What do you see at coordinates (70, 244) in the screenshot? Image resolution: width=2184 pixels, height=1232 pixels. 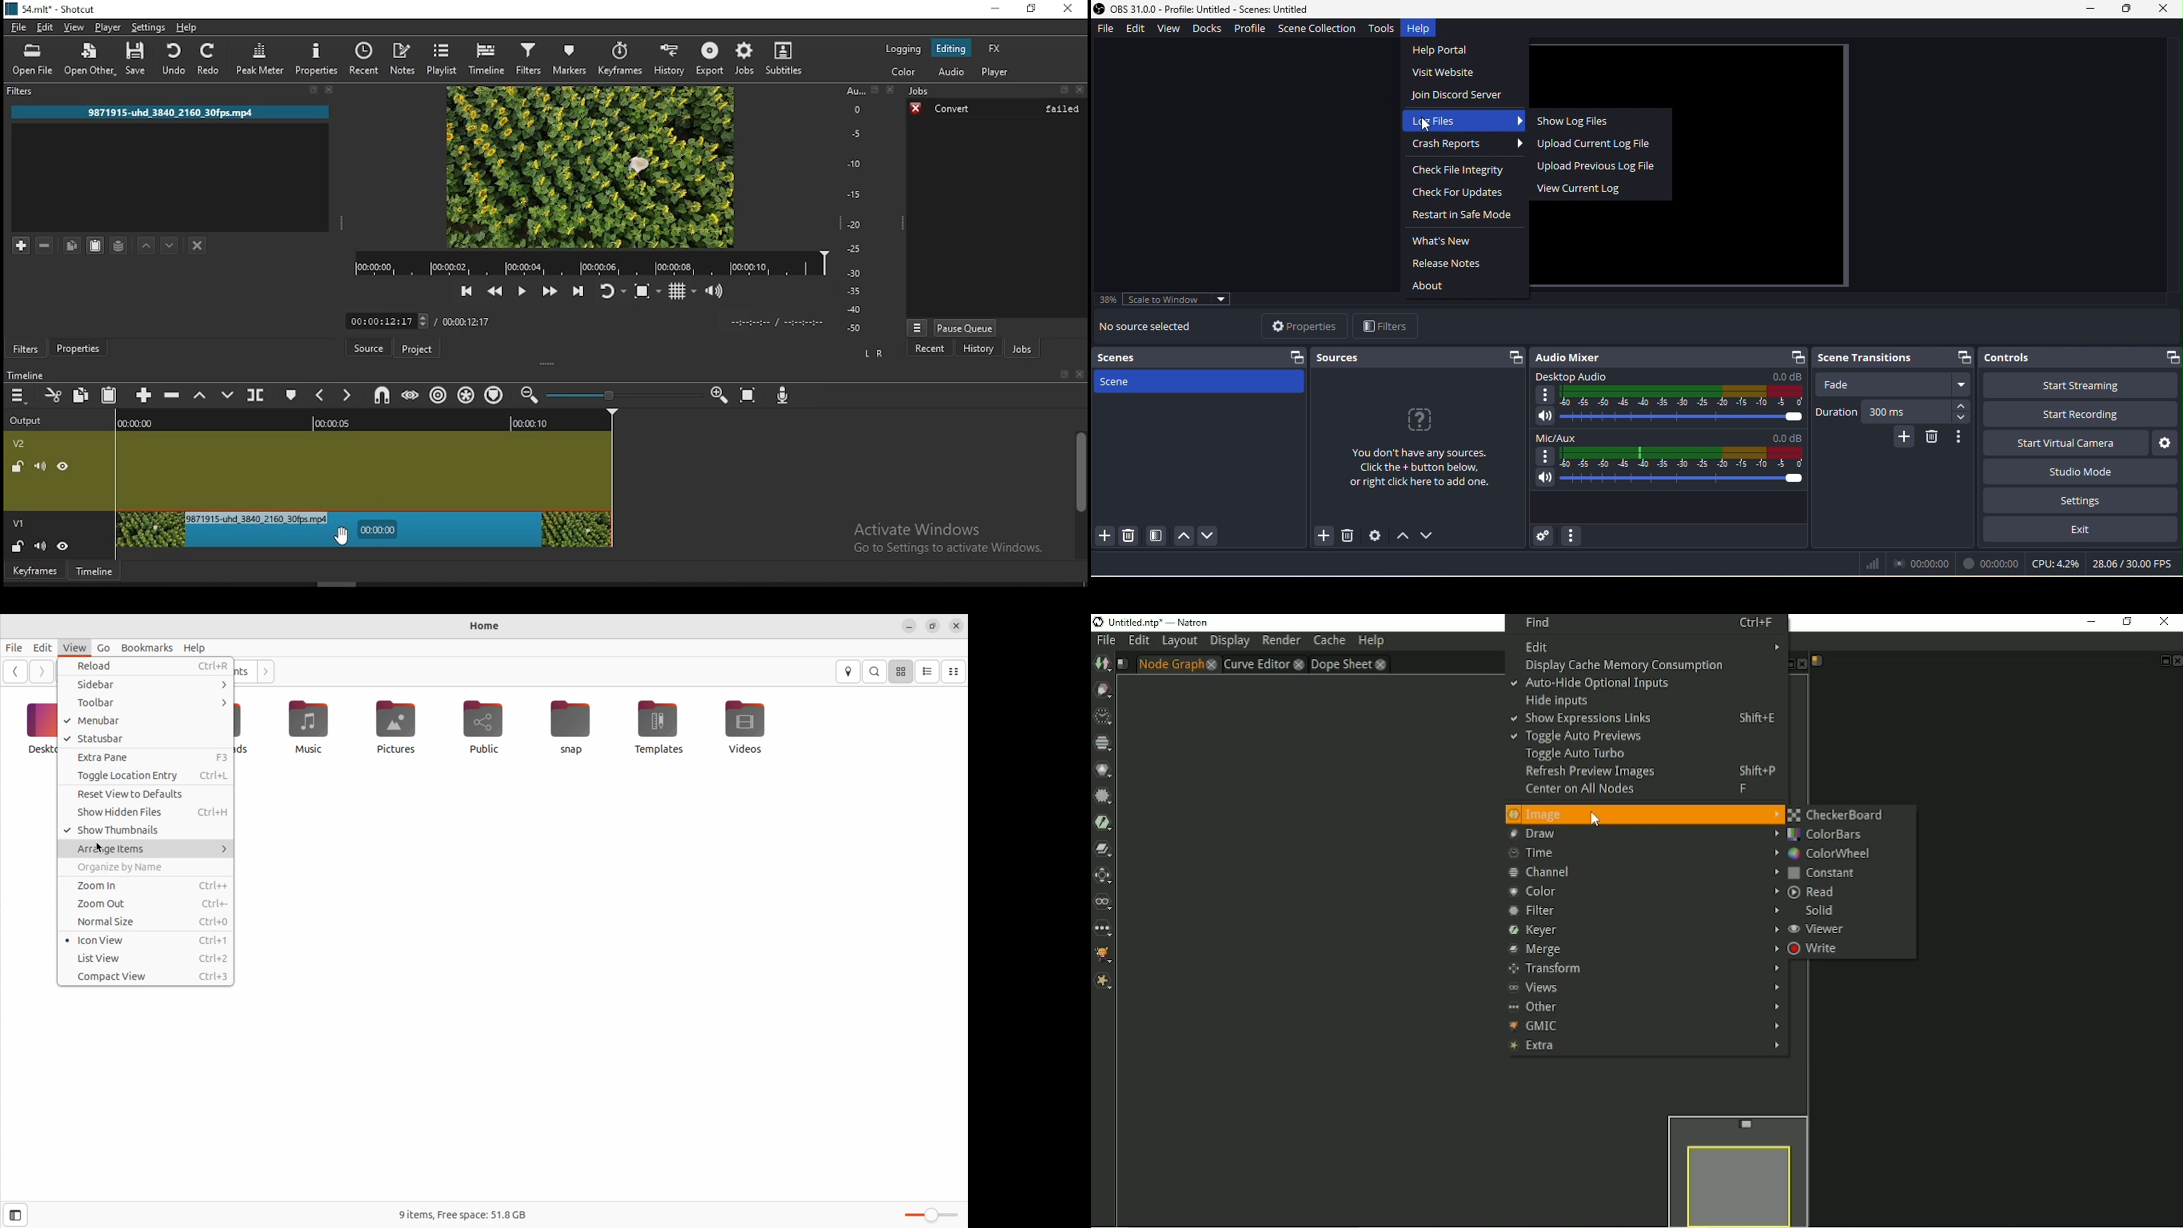 I see `copy` at bounding box center [70, 244].